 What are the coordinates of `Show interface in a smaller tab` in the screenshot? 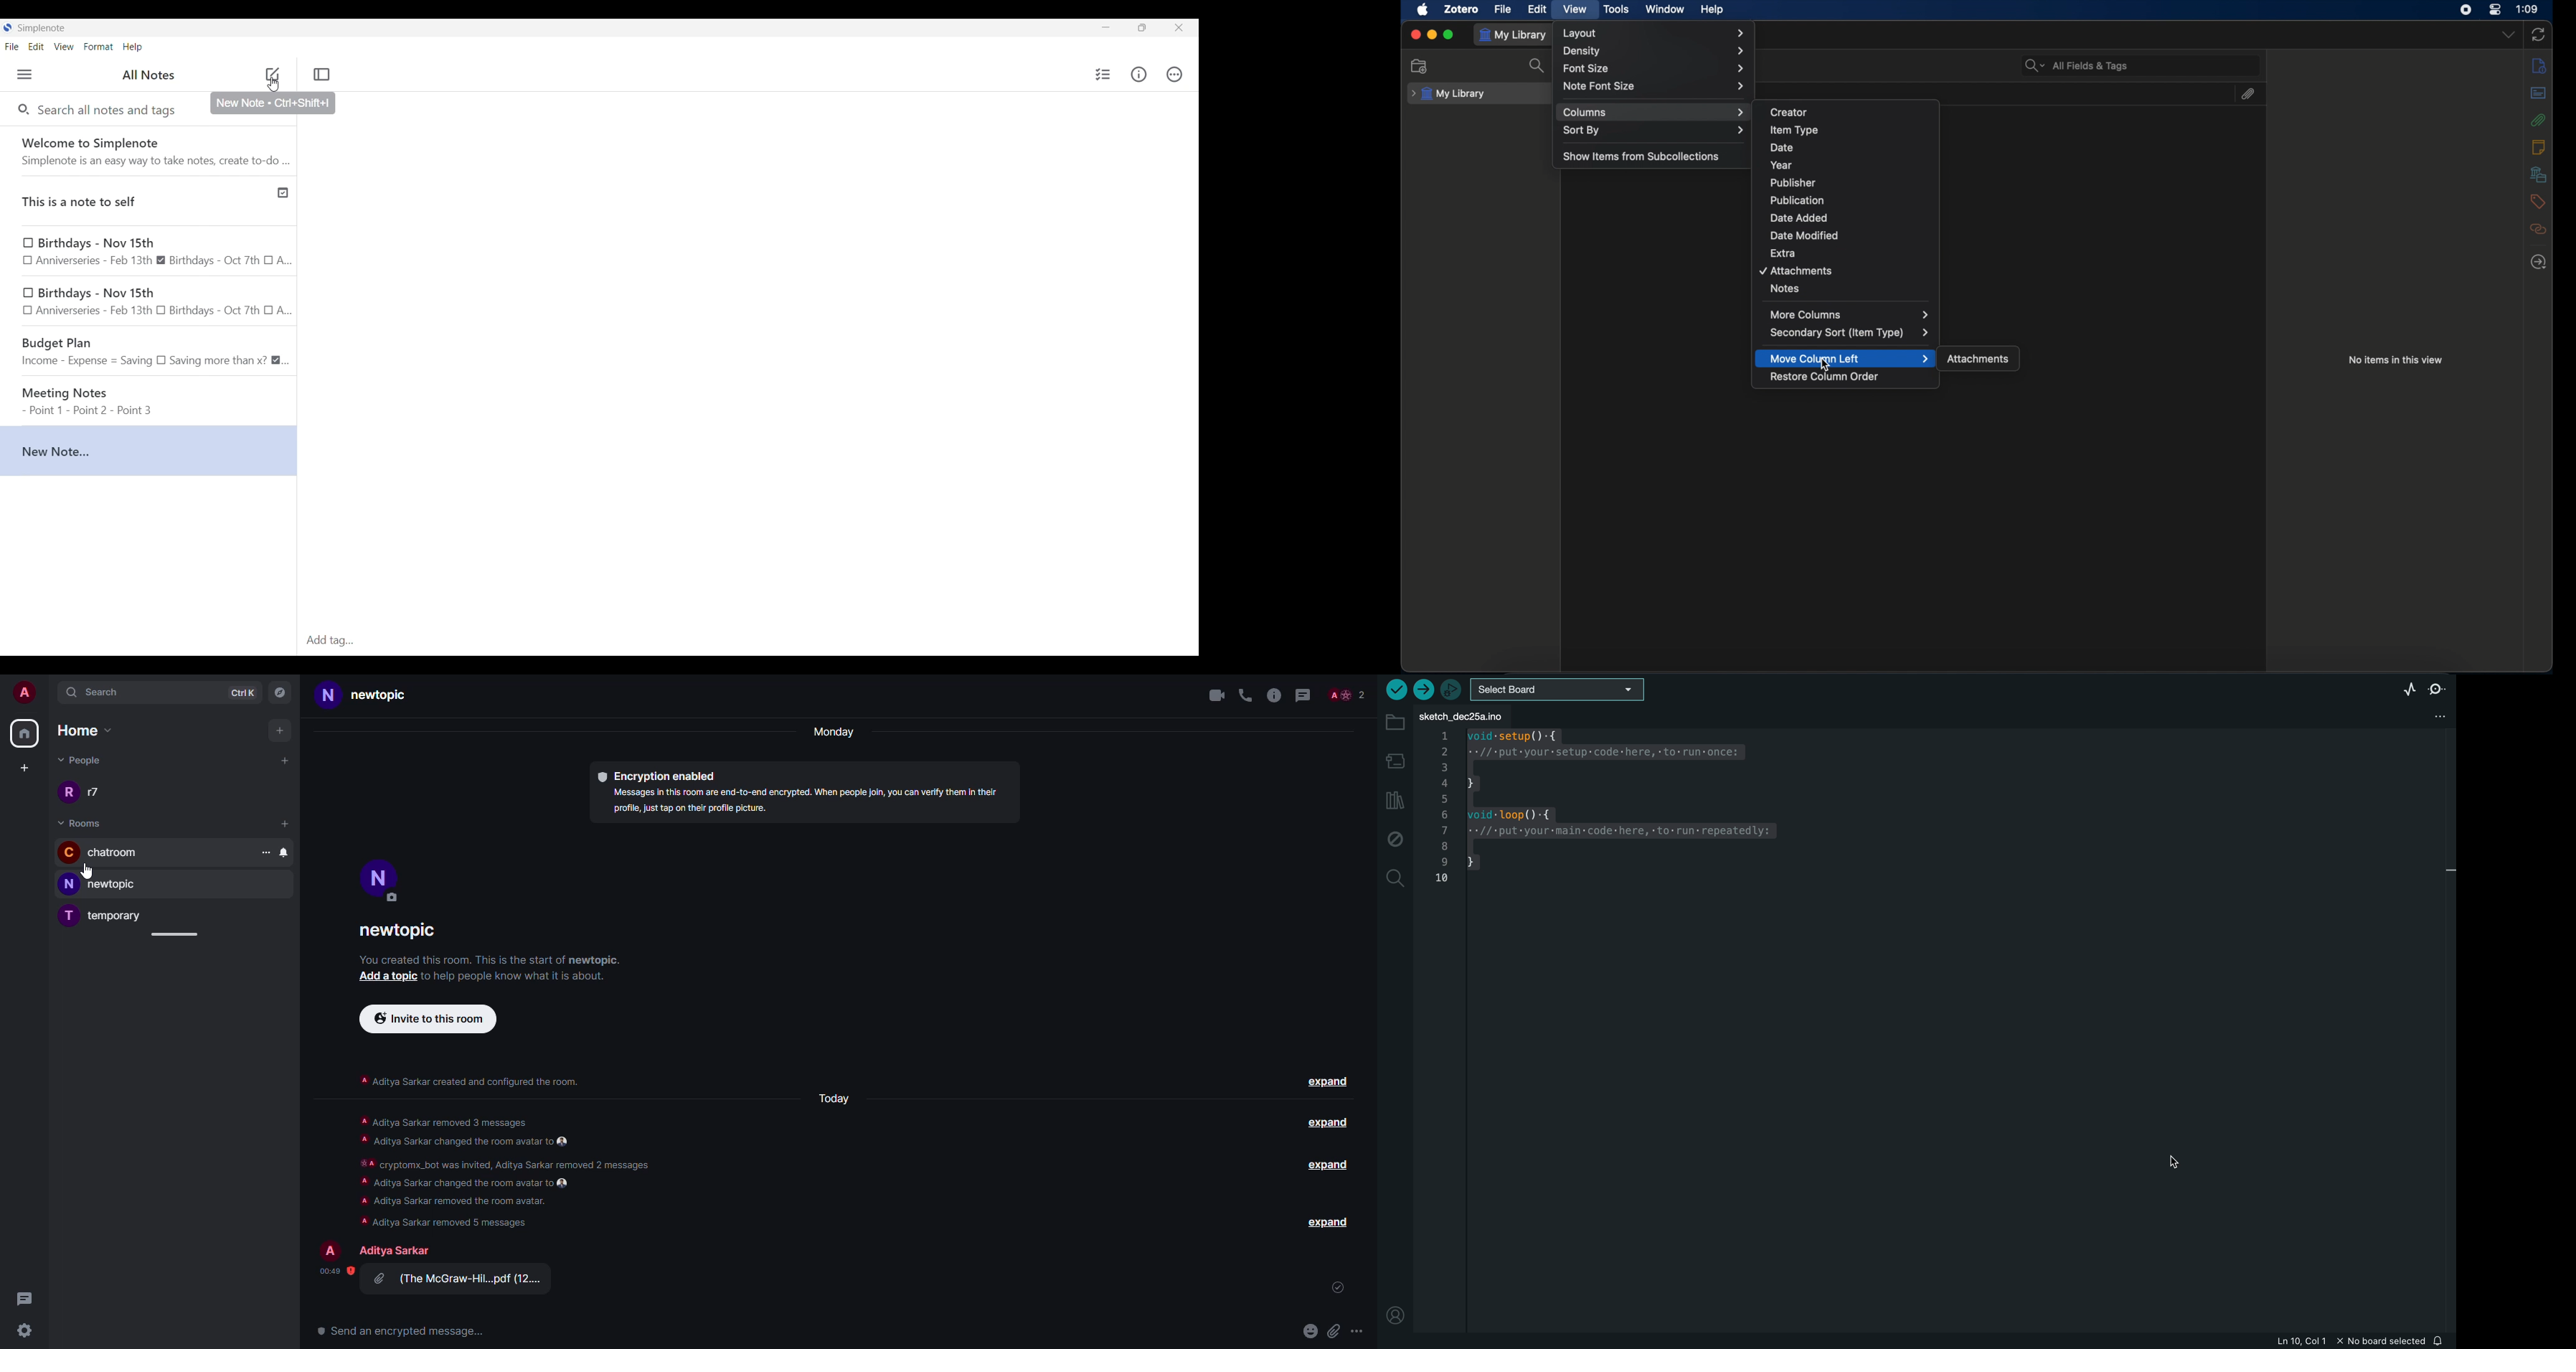 It's located at (1143, 27).